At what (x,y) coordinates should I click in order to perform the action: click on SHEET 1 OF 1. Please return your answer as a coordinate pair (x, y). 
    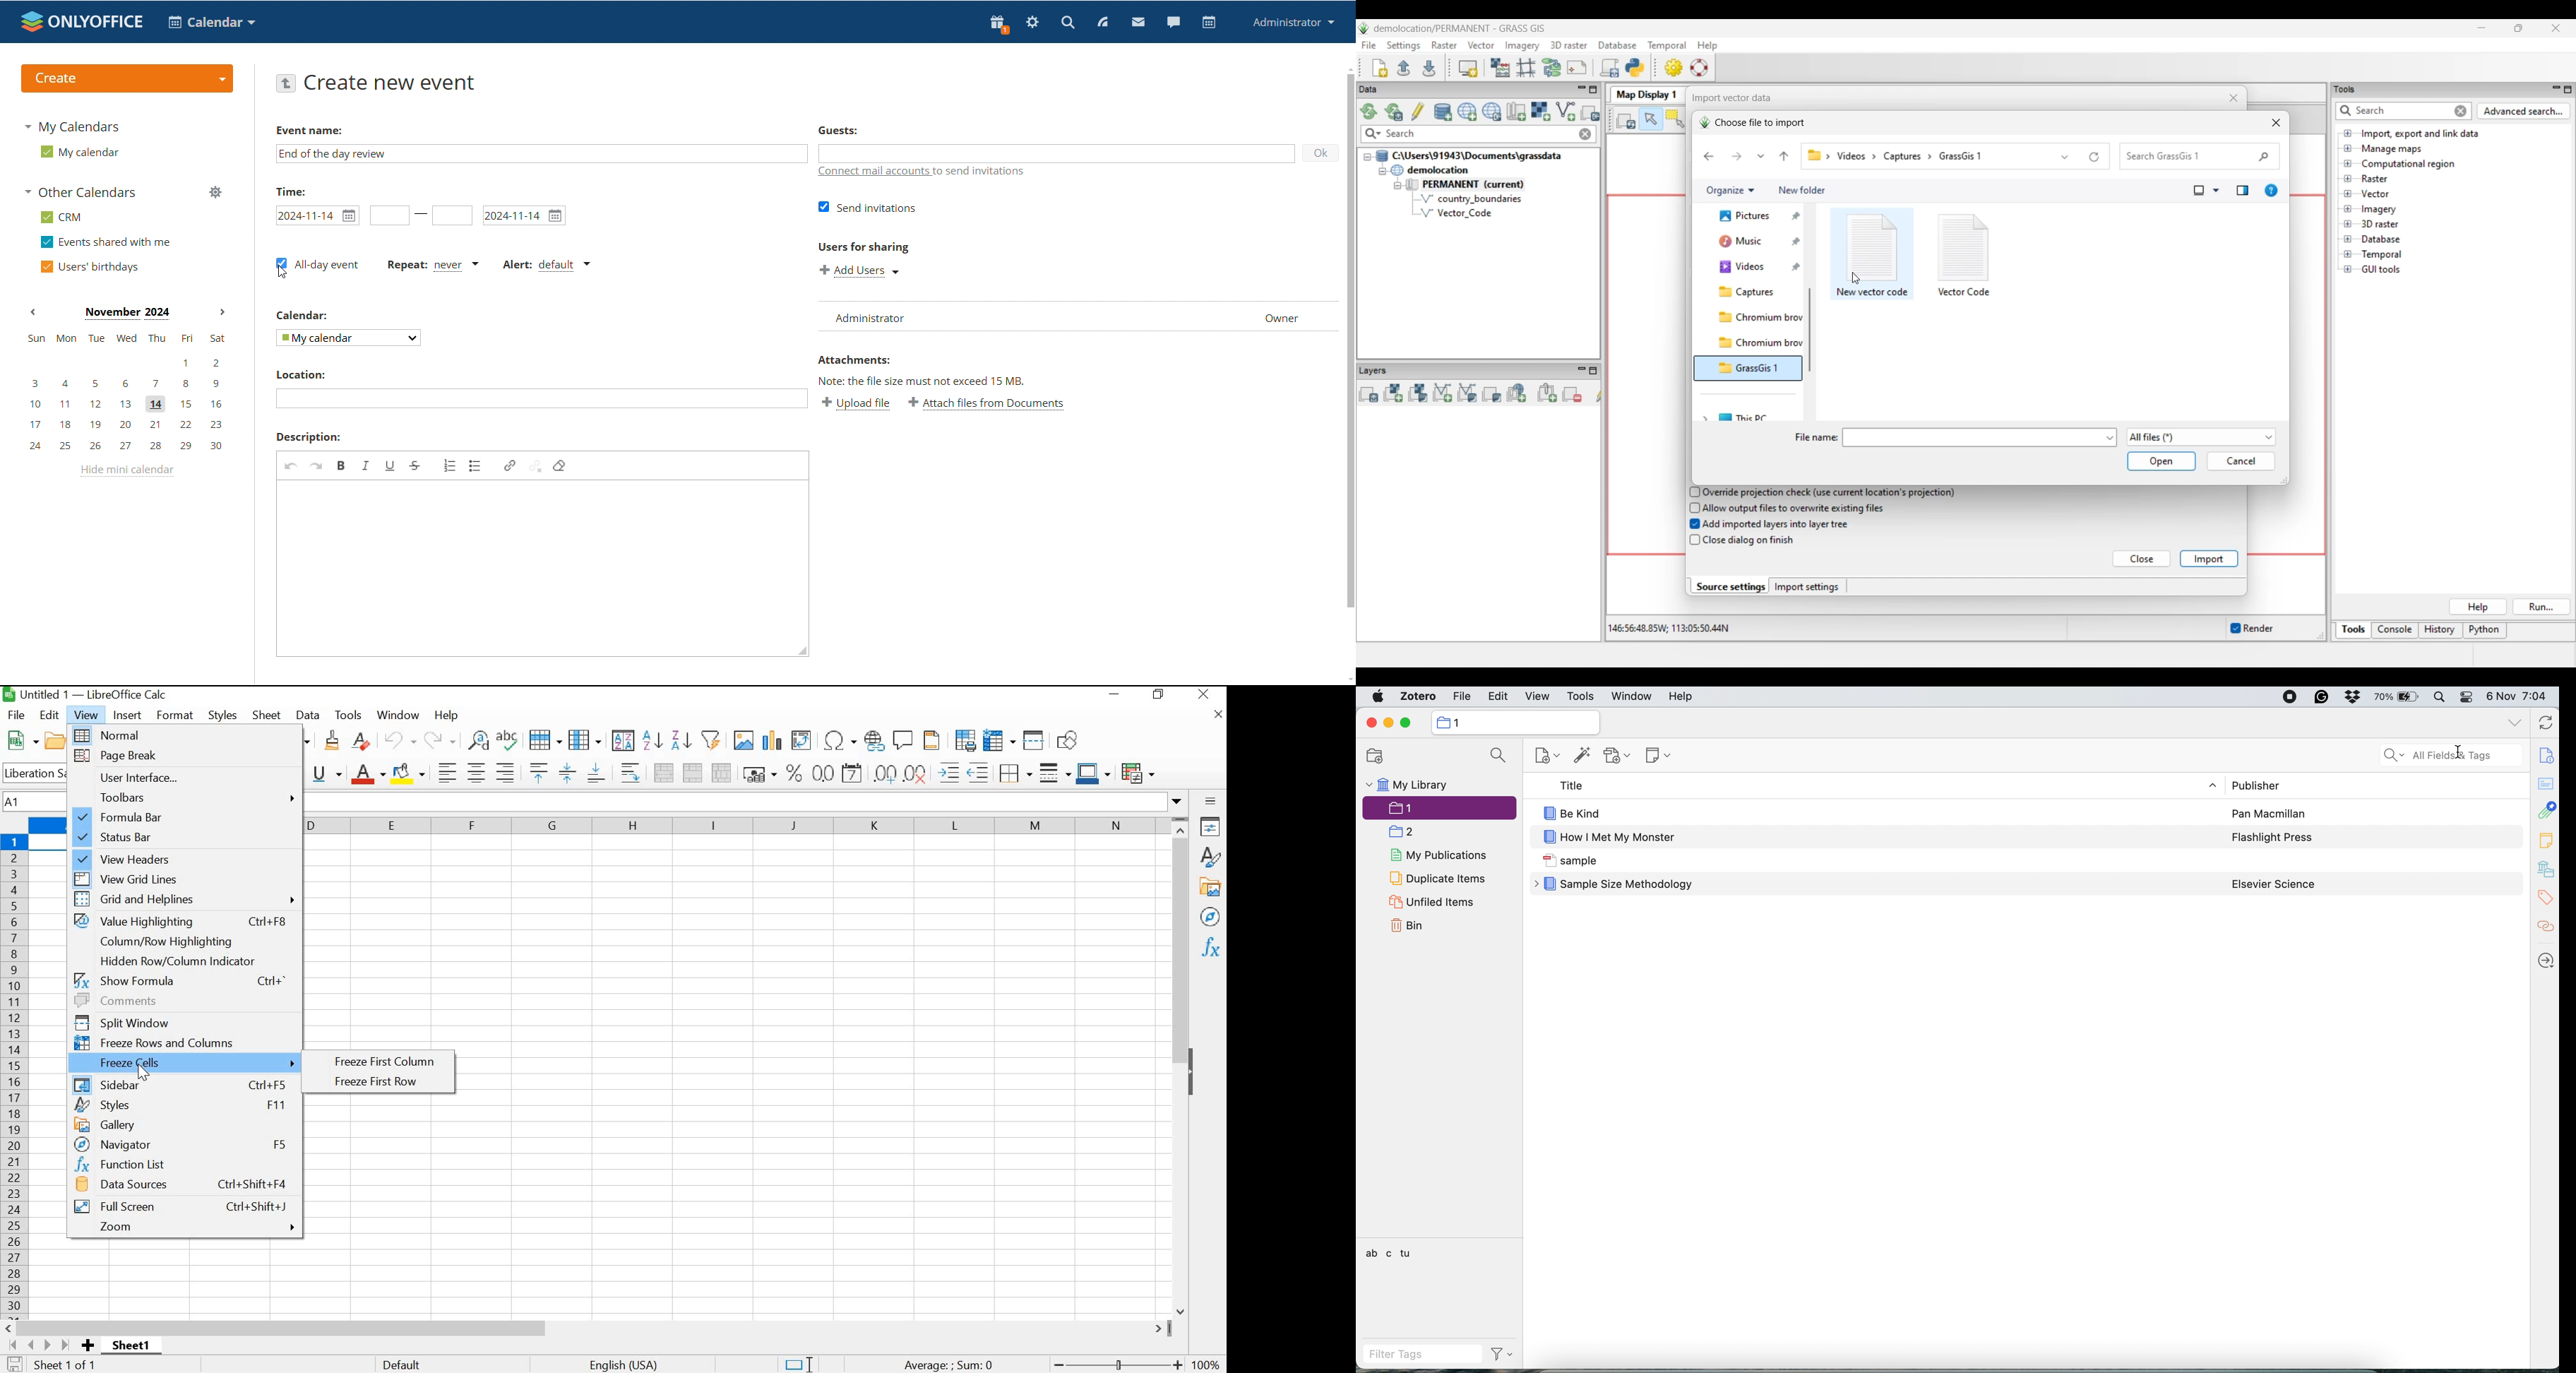
    Looking at the image, I should click on (73, 1367).